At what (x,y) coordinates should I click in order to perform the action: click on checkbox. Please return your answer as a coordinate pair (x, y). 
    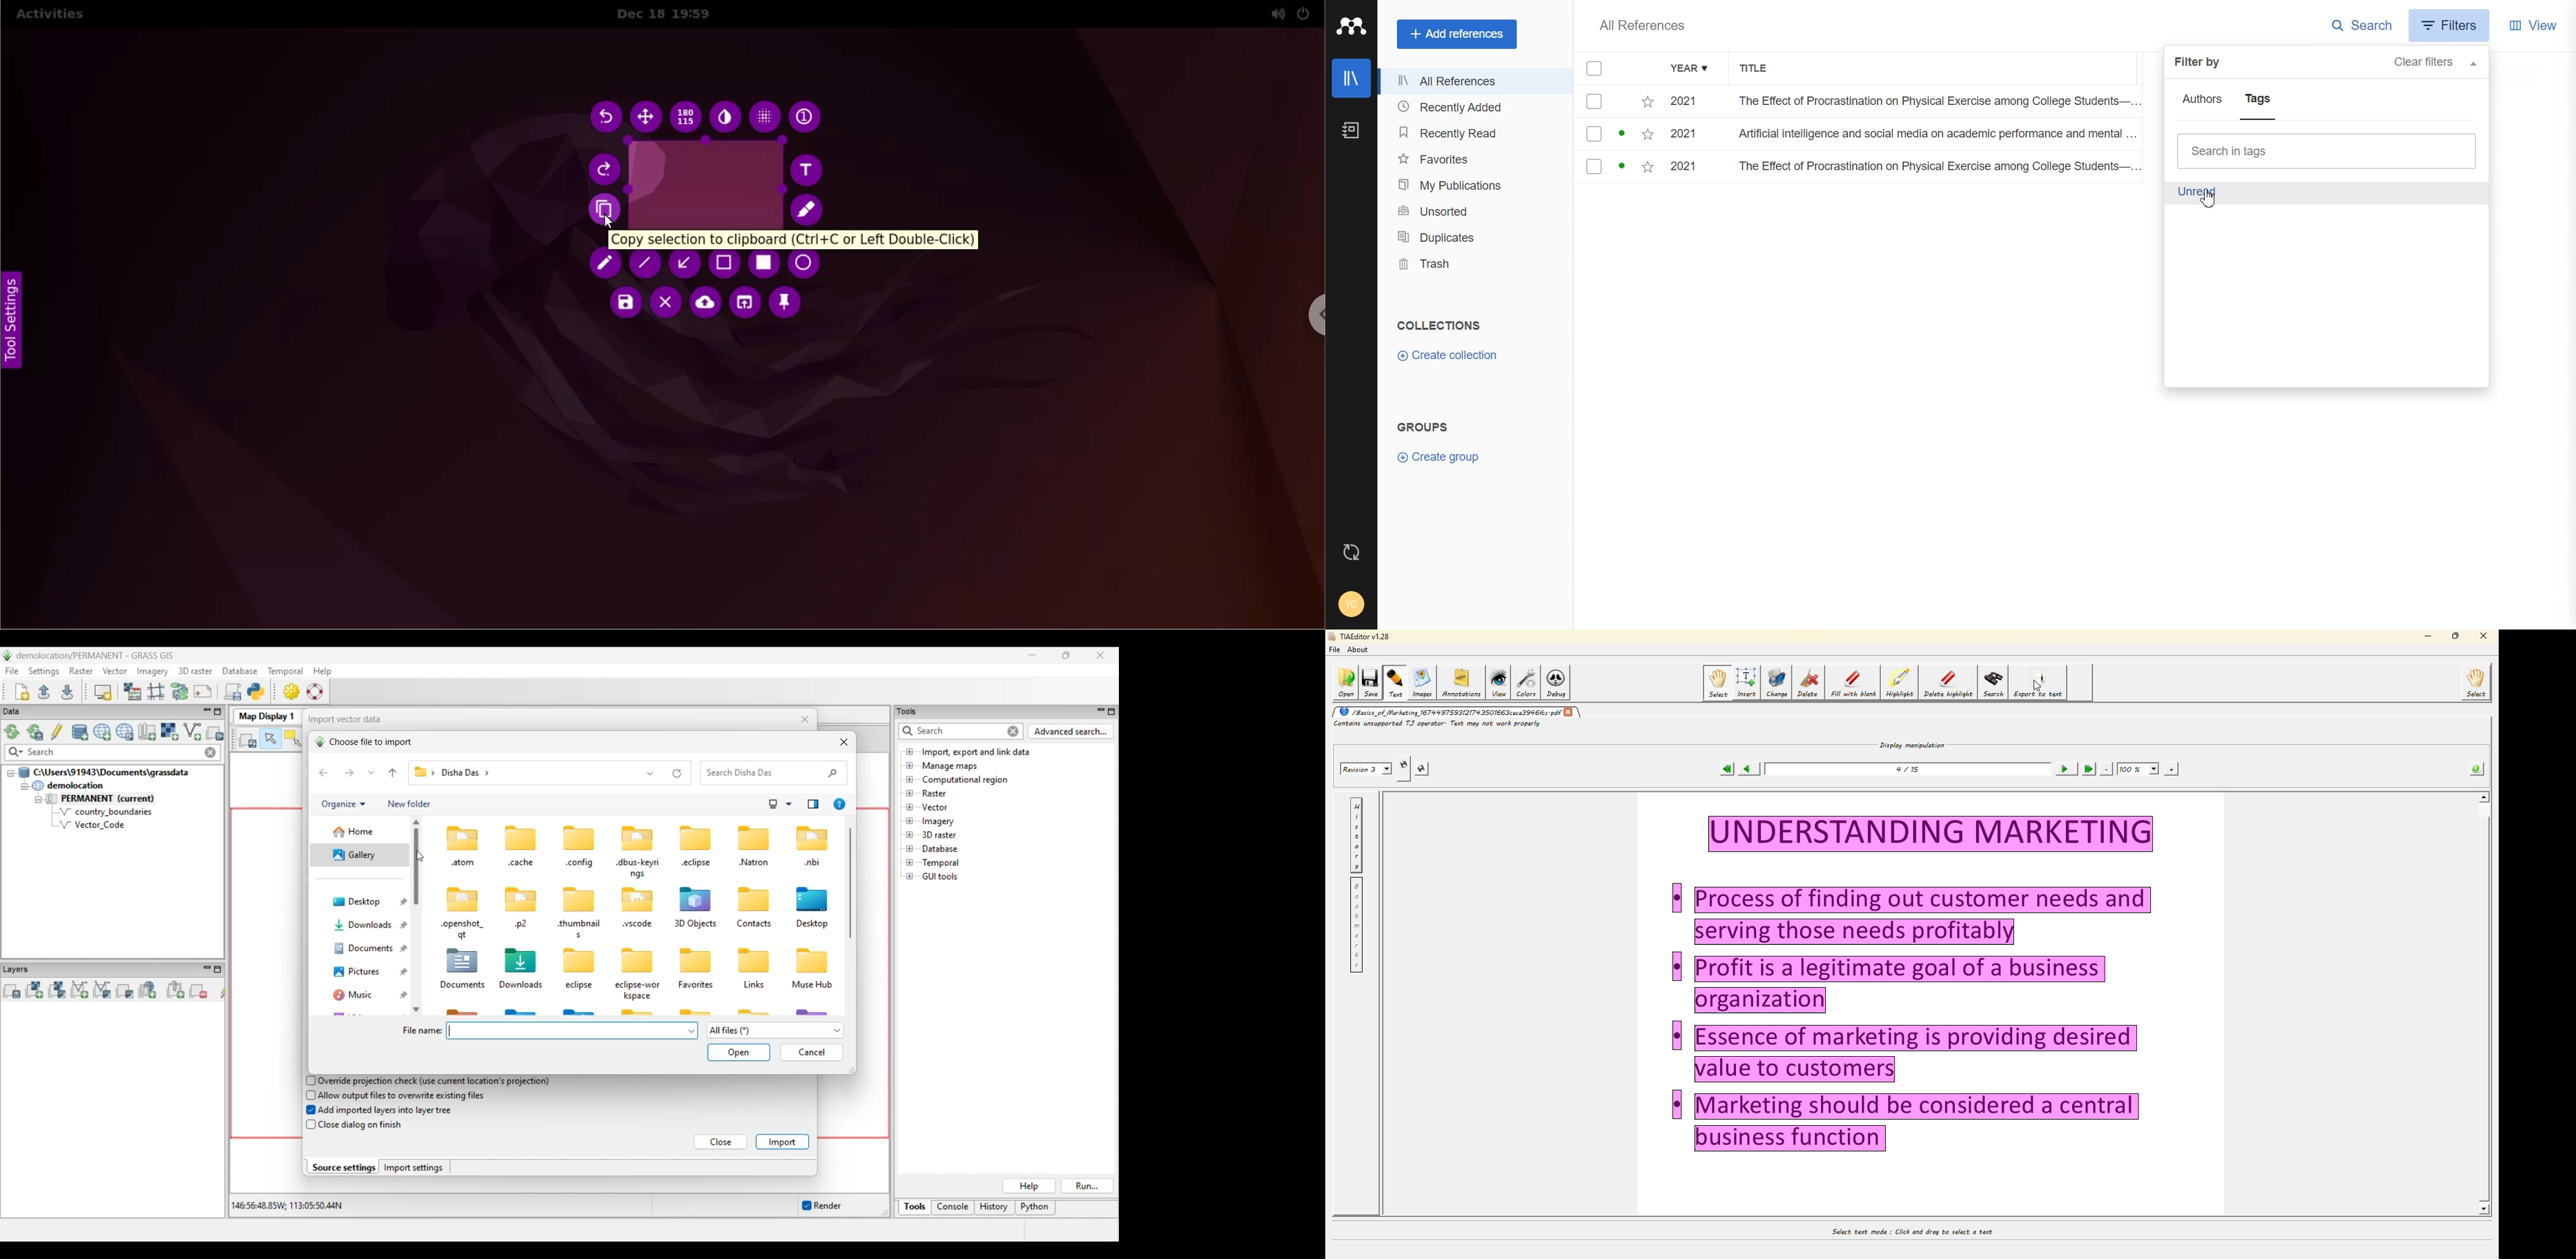
    Looking at the image, I should click on (1616, 169).